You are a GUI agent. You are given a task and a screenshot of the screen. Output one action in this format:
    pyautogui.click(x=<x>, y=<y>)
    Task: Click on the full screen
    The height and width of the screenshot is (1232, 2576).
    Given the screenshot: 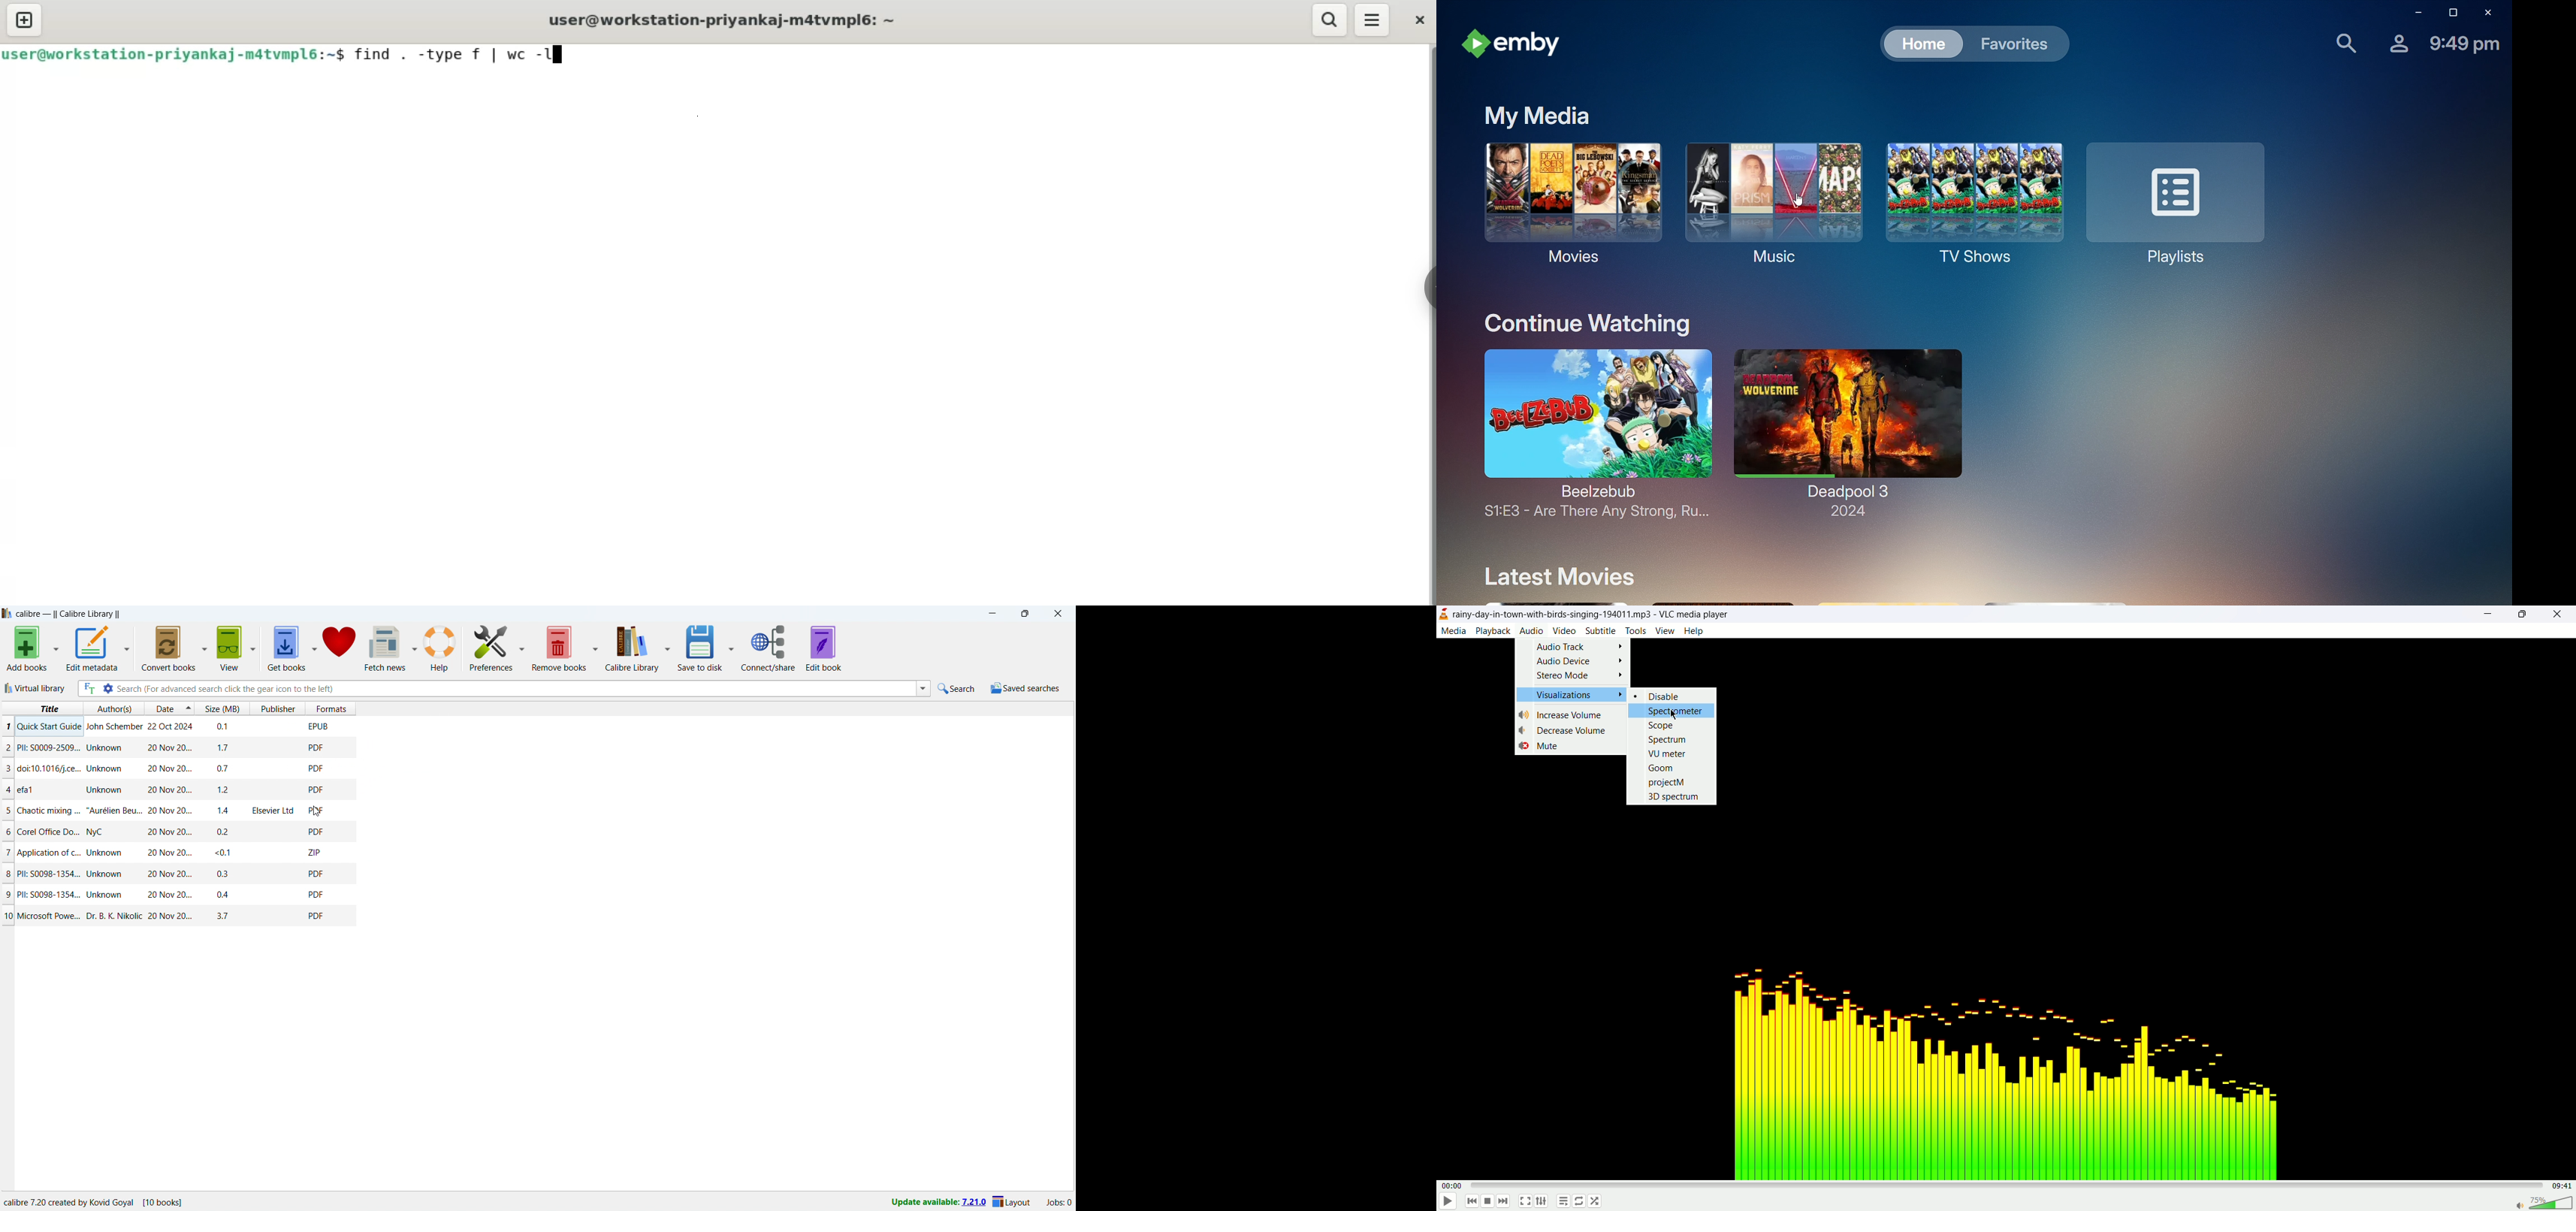 What is the action you would take?
    pyautogui.click(x=1525, y=1203)
    